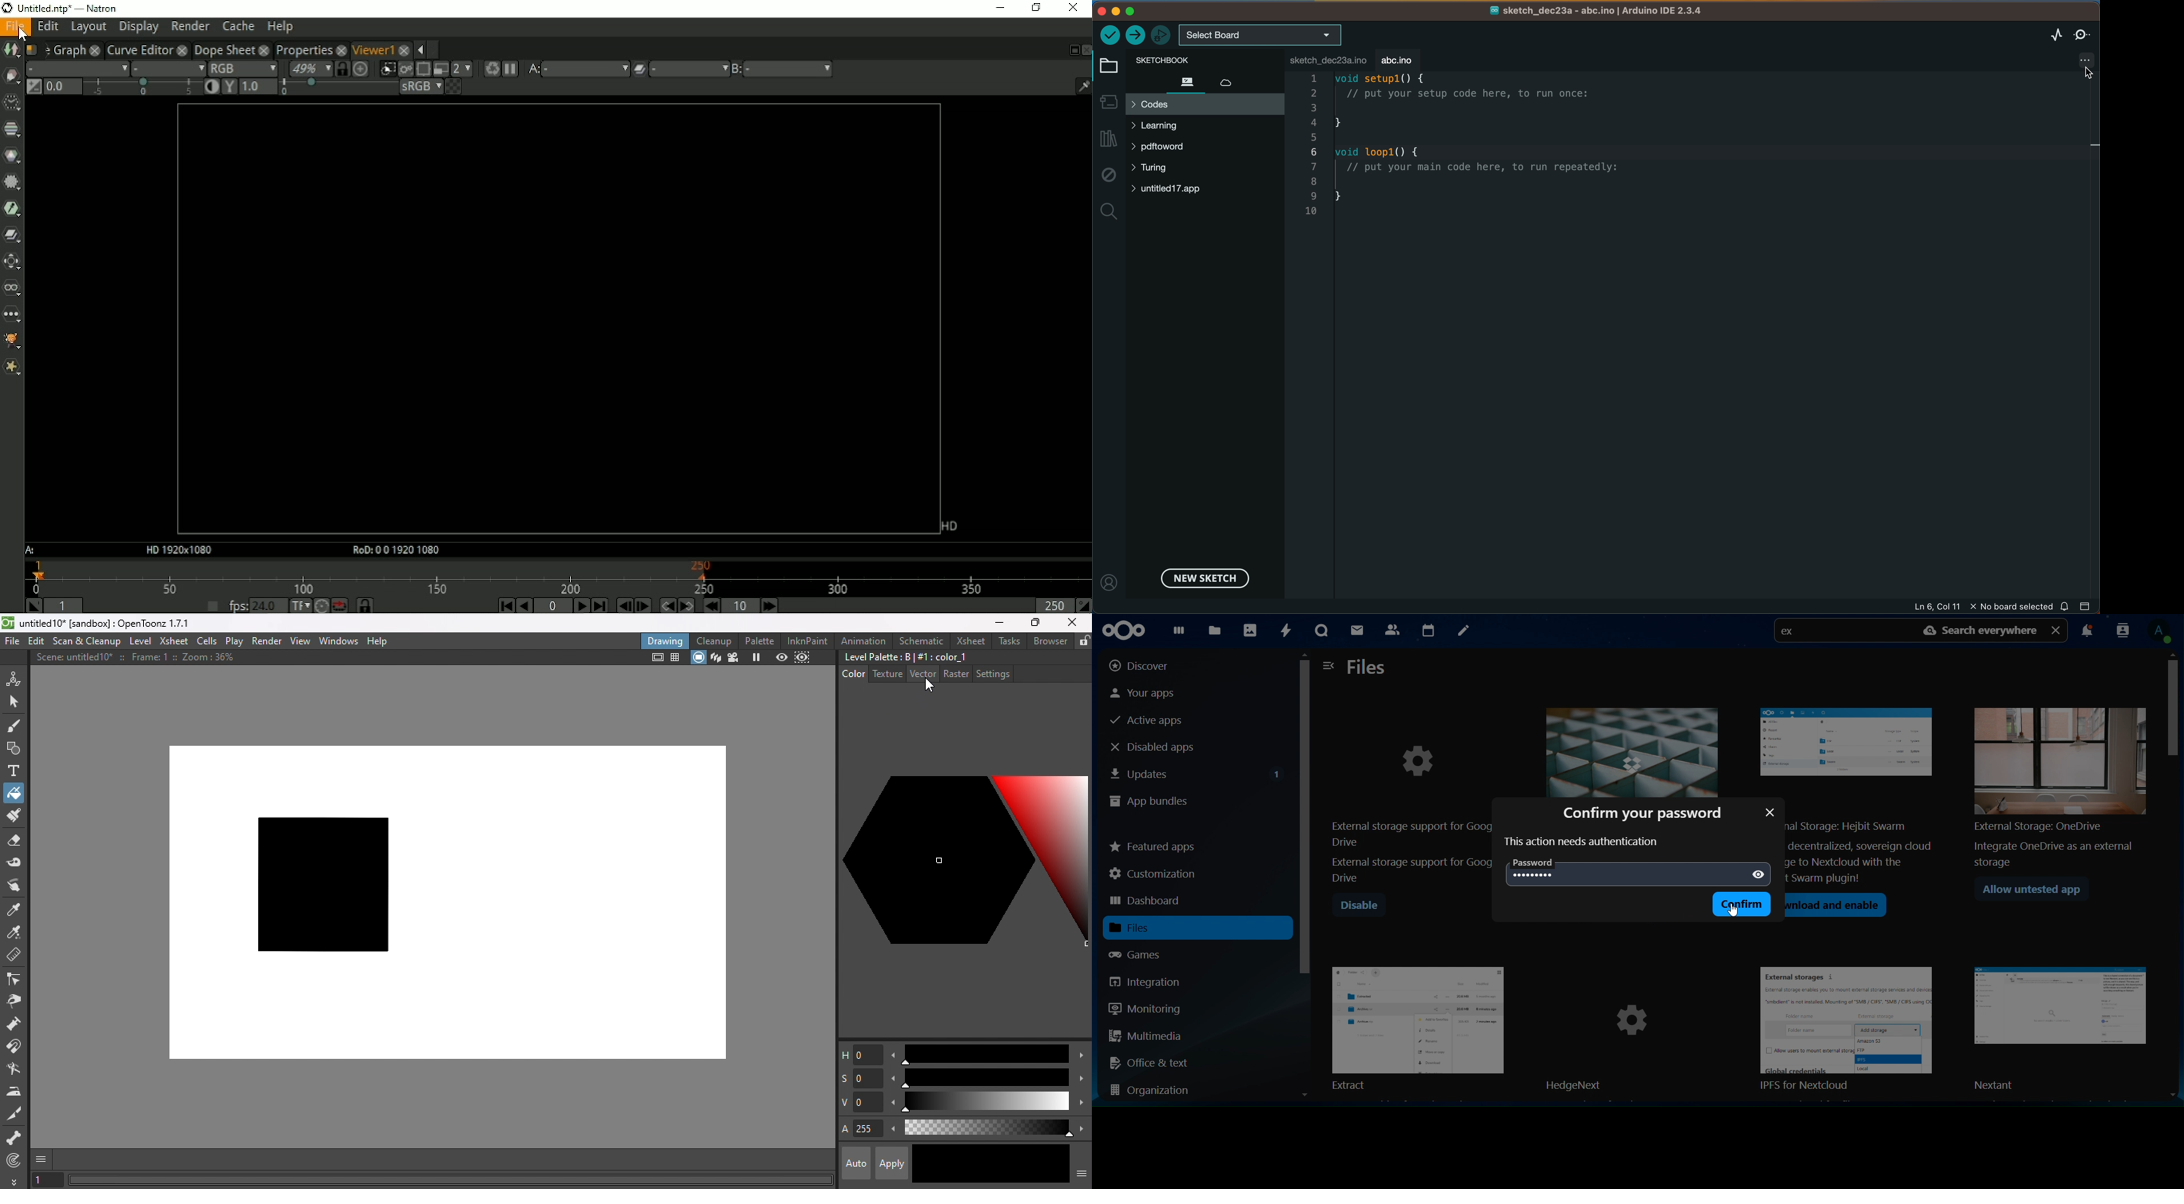 This screenshot has height=1204, width=2184. I want to click on talk, so click(1321, 631).